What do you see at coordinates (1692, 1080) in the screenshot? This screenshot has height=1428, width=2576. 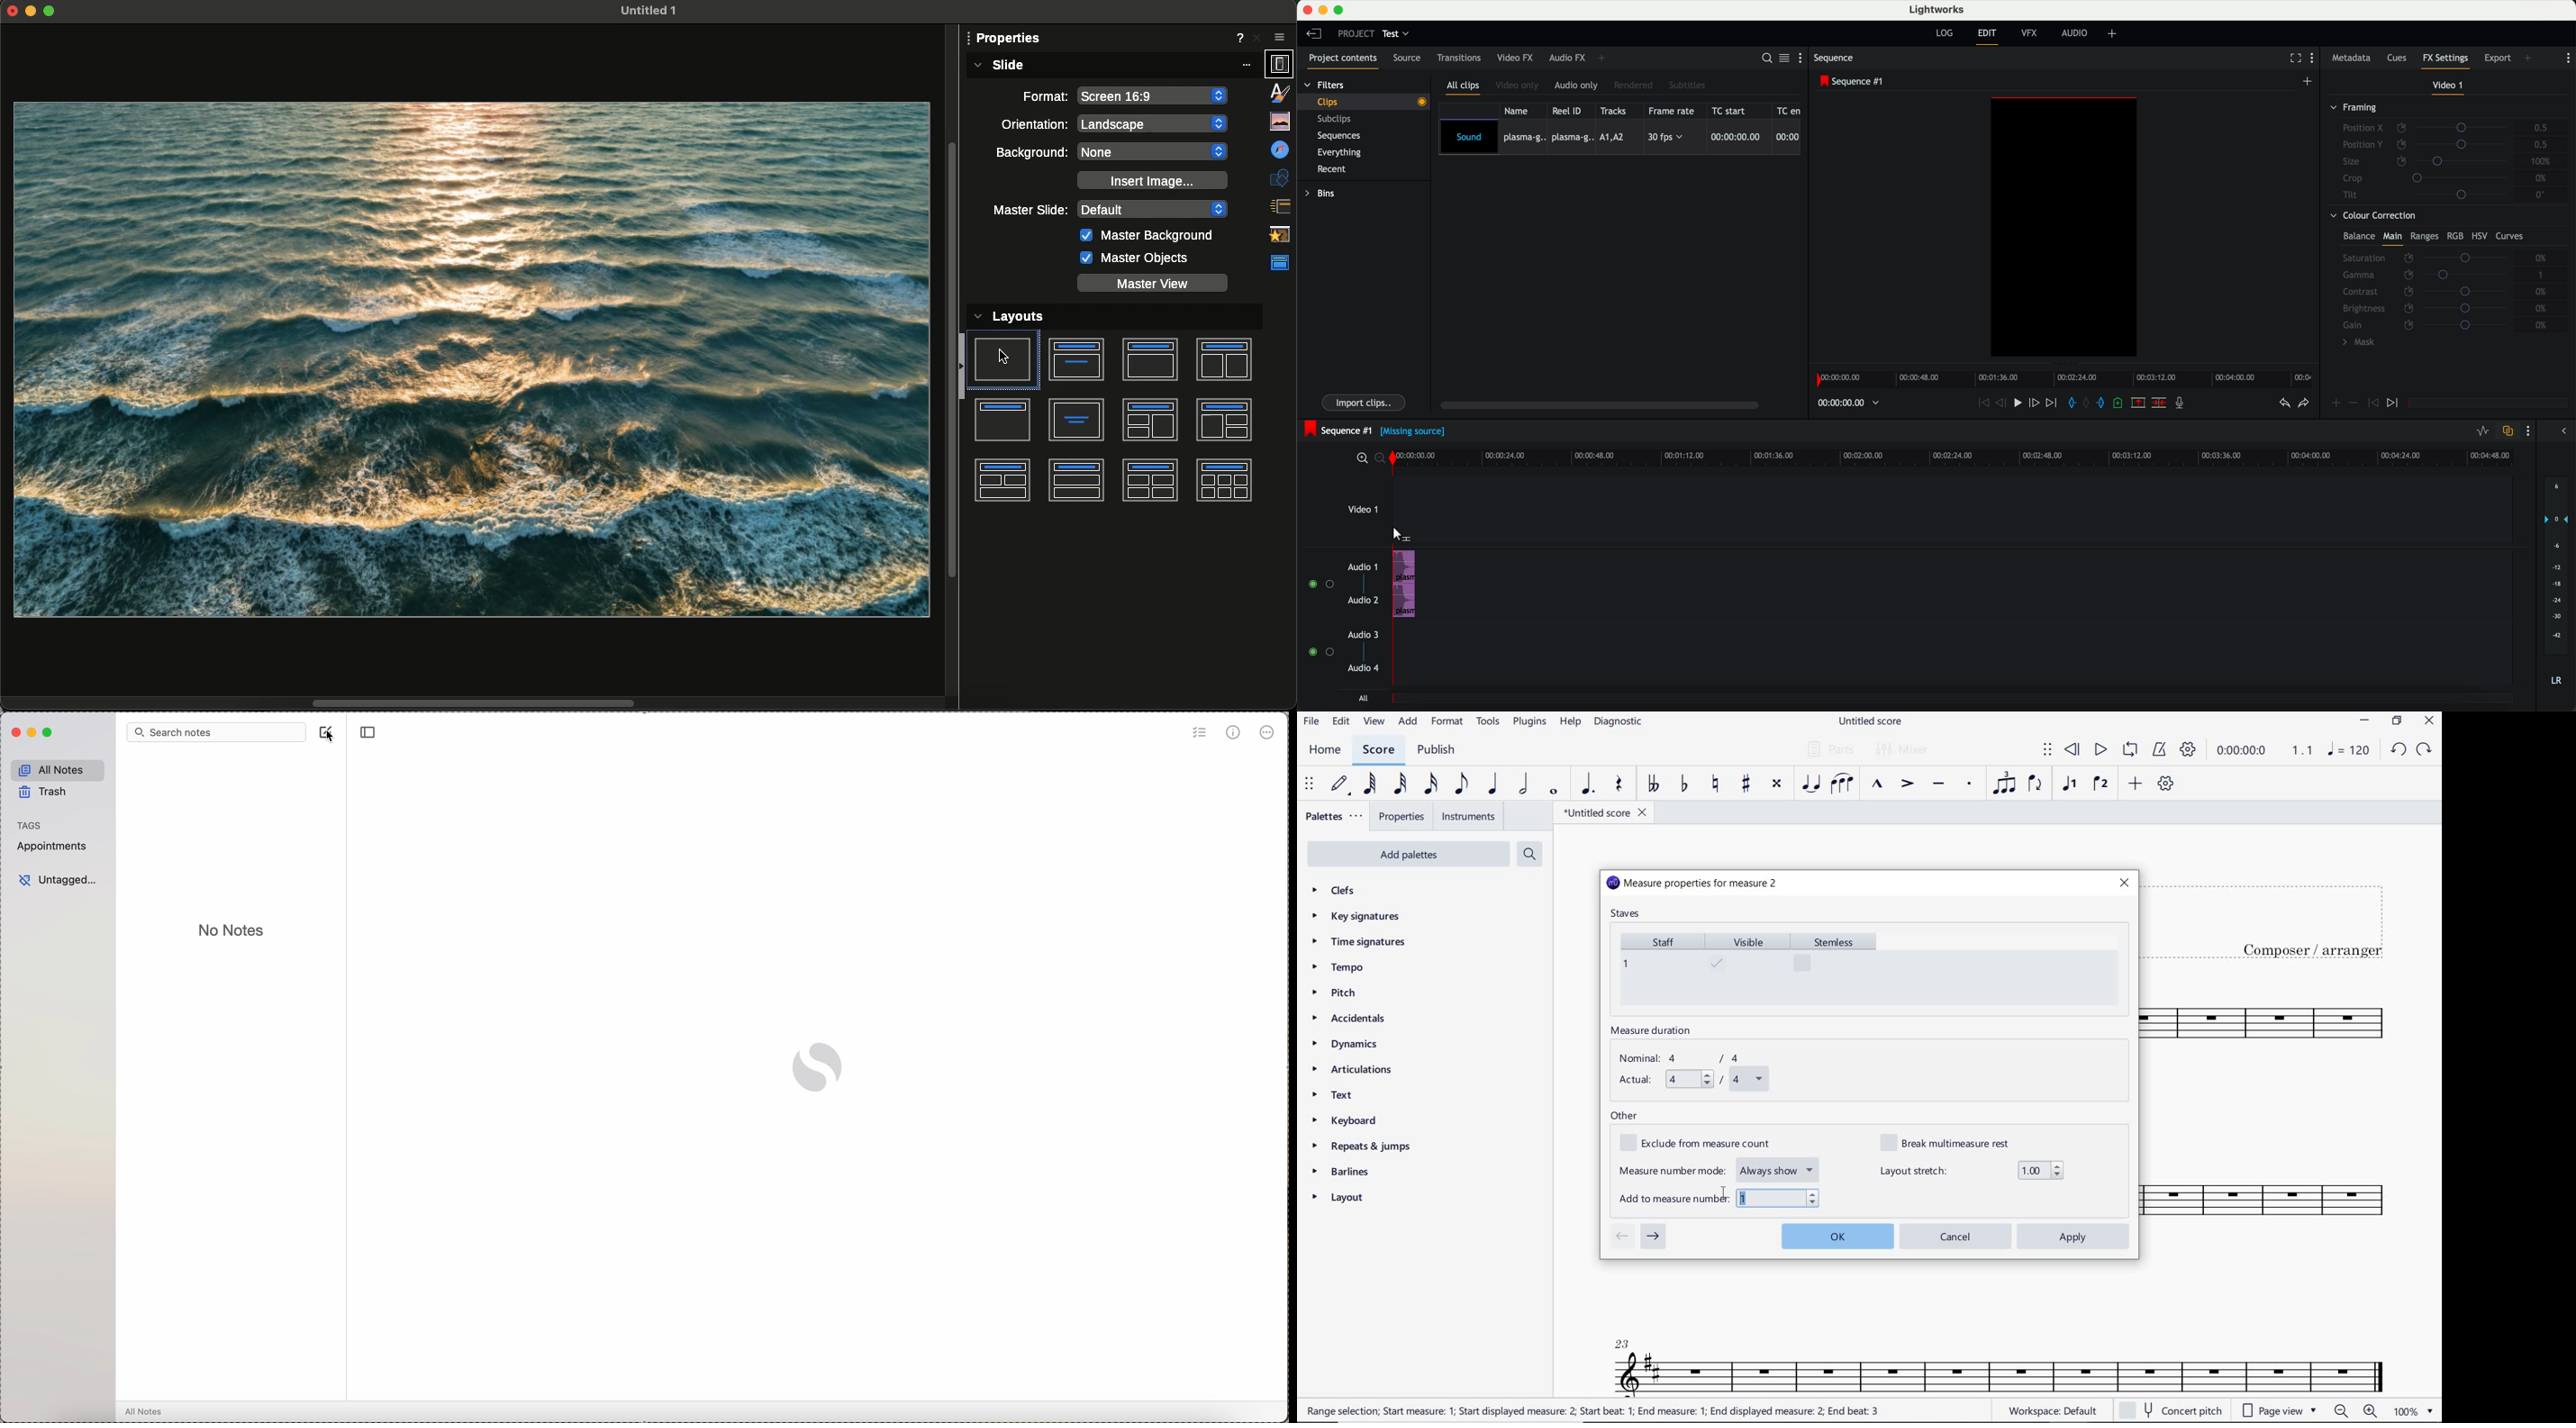 I see `actual` at bounding box center [1692, 1080].